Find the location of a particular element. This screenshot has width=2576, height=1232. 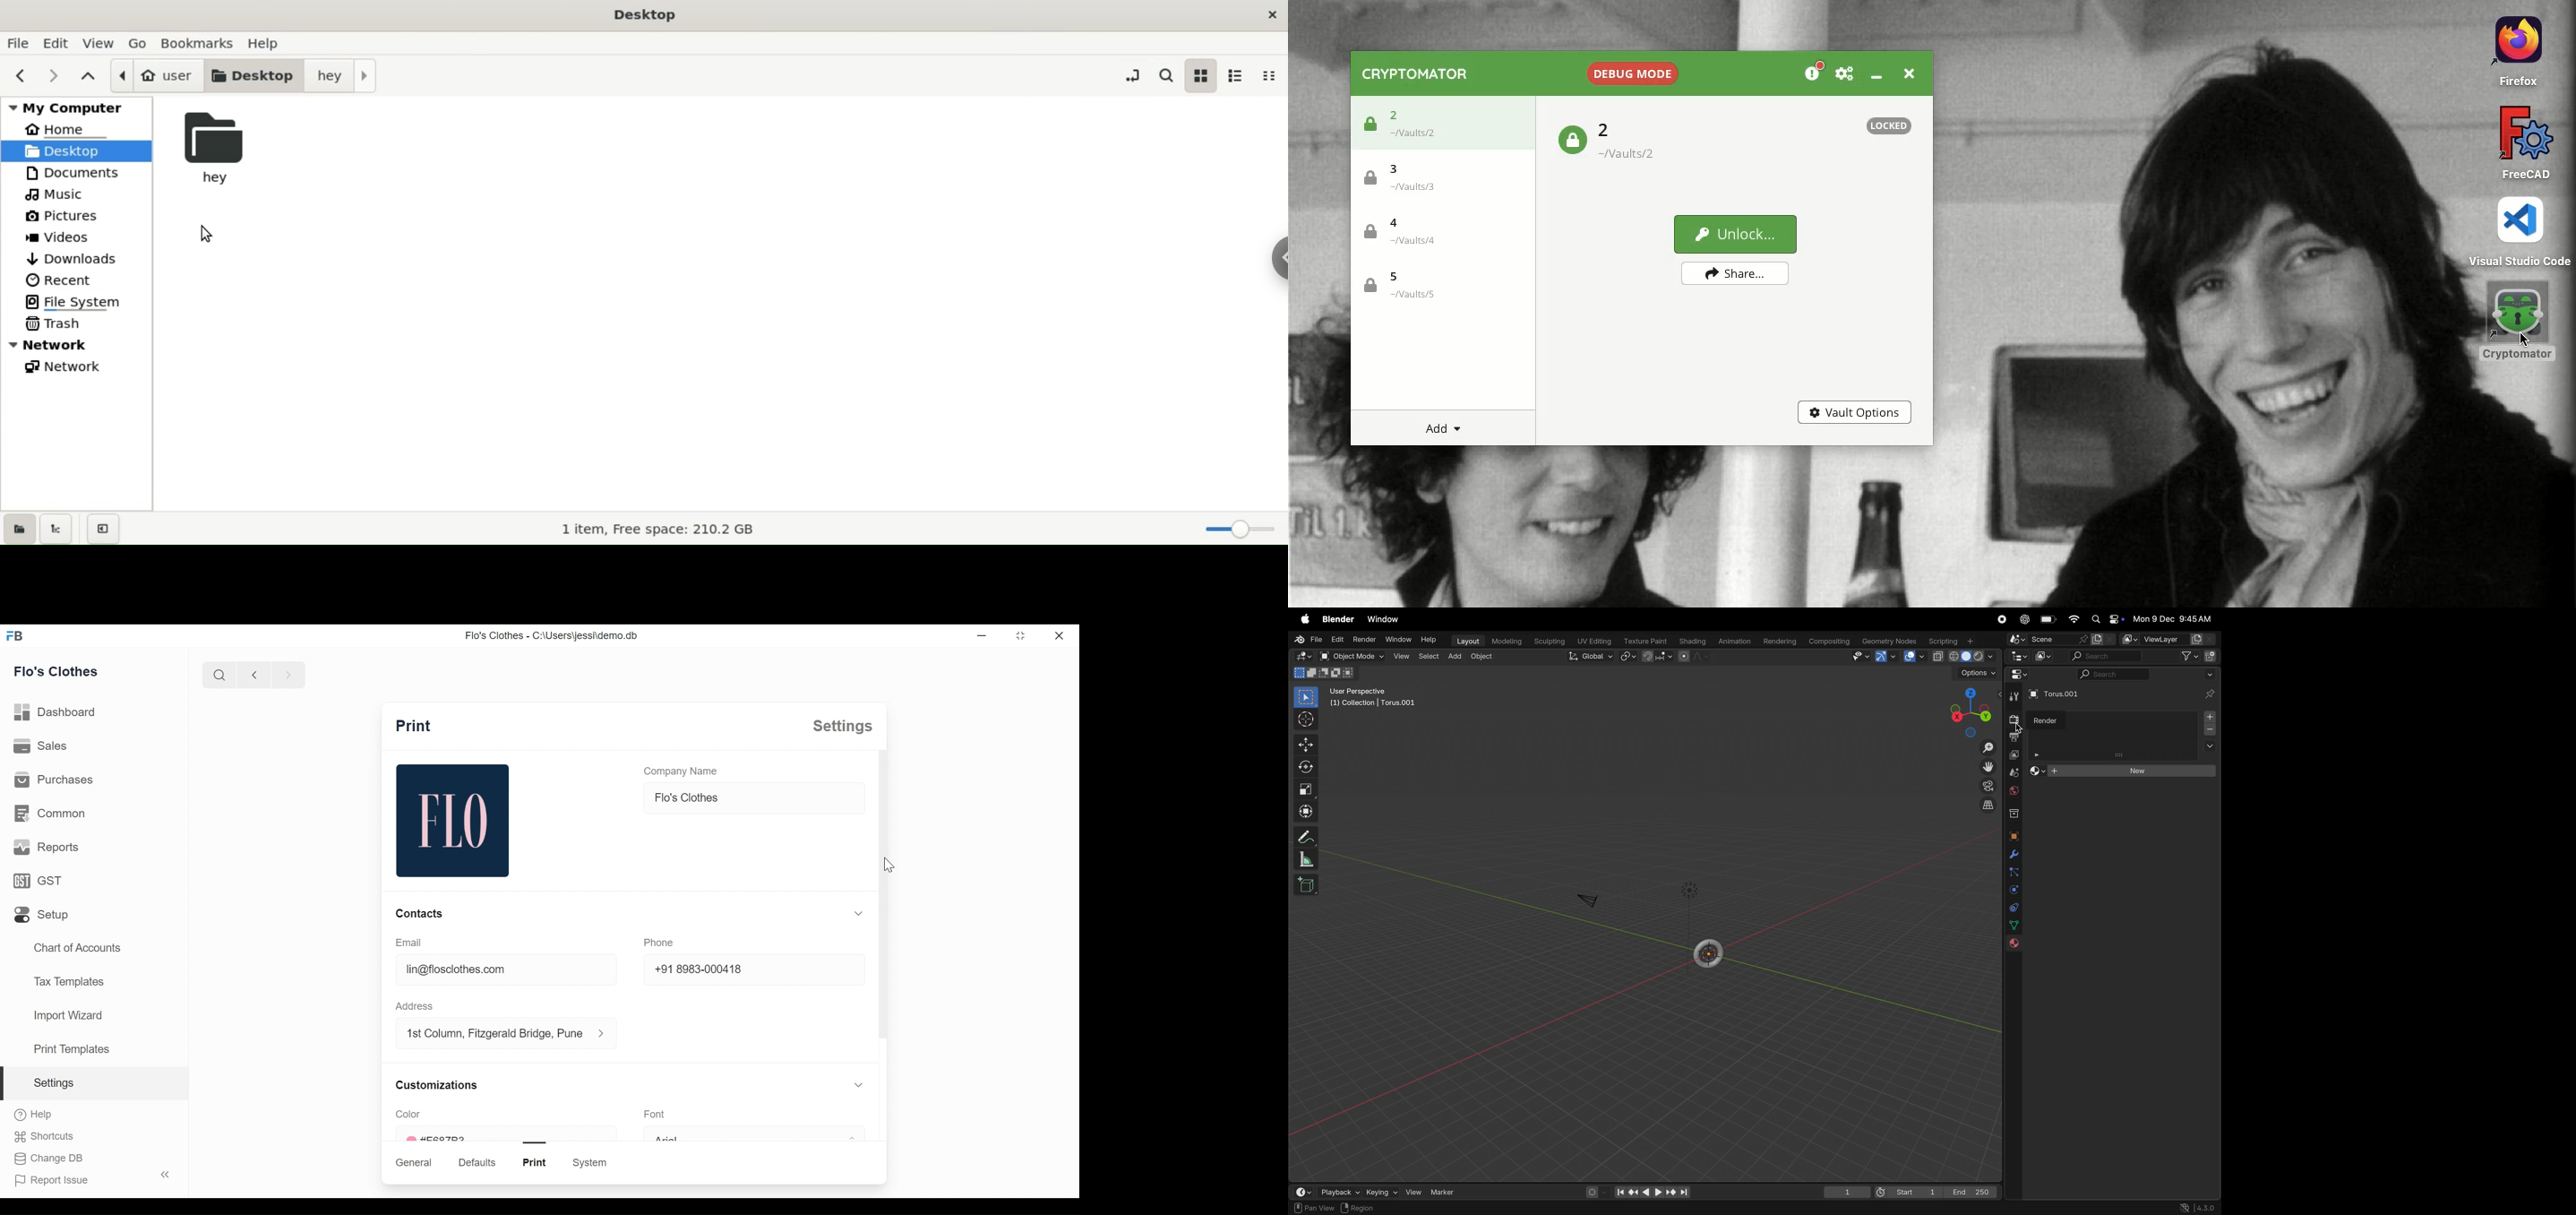

drpp down is located at coordinates (2210, 675).